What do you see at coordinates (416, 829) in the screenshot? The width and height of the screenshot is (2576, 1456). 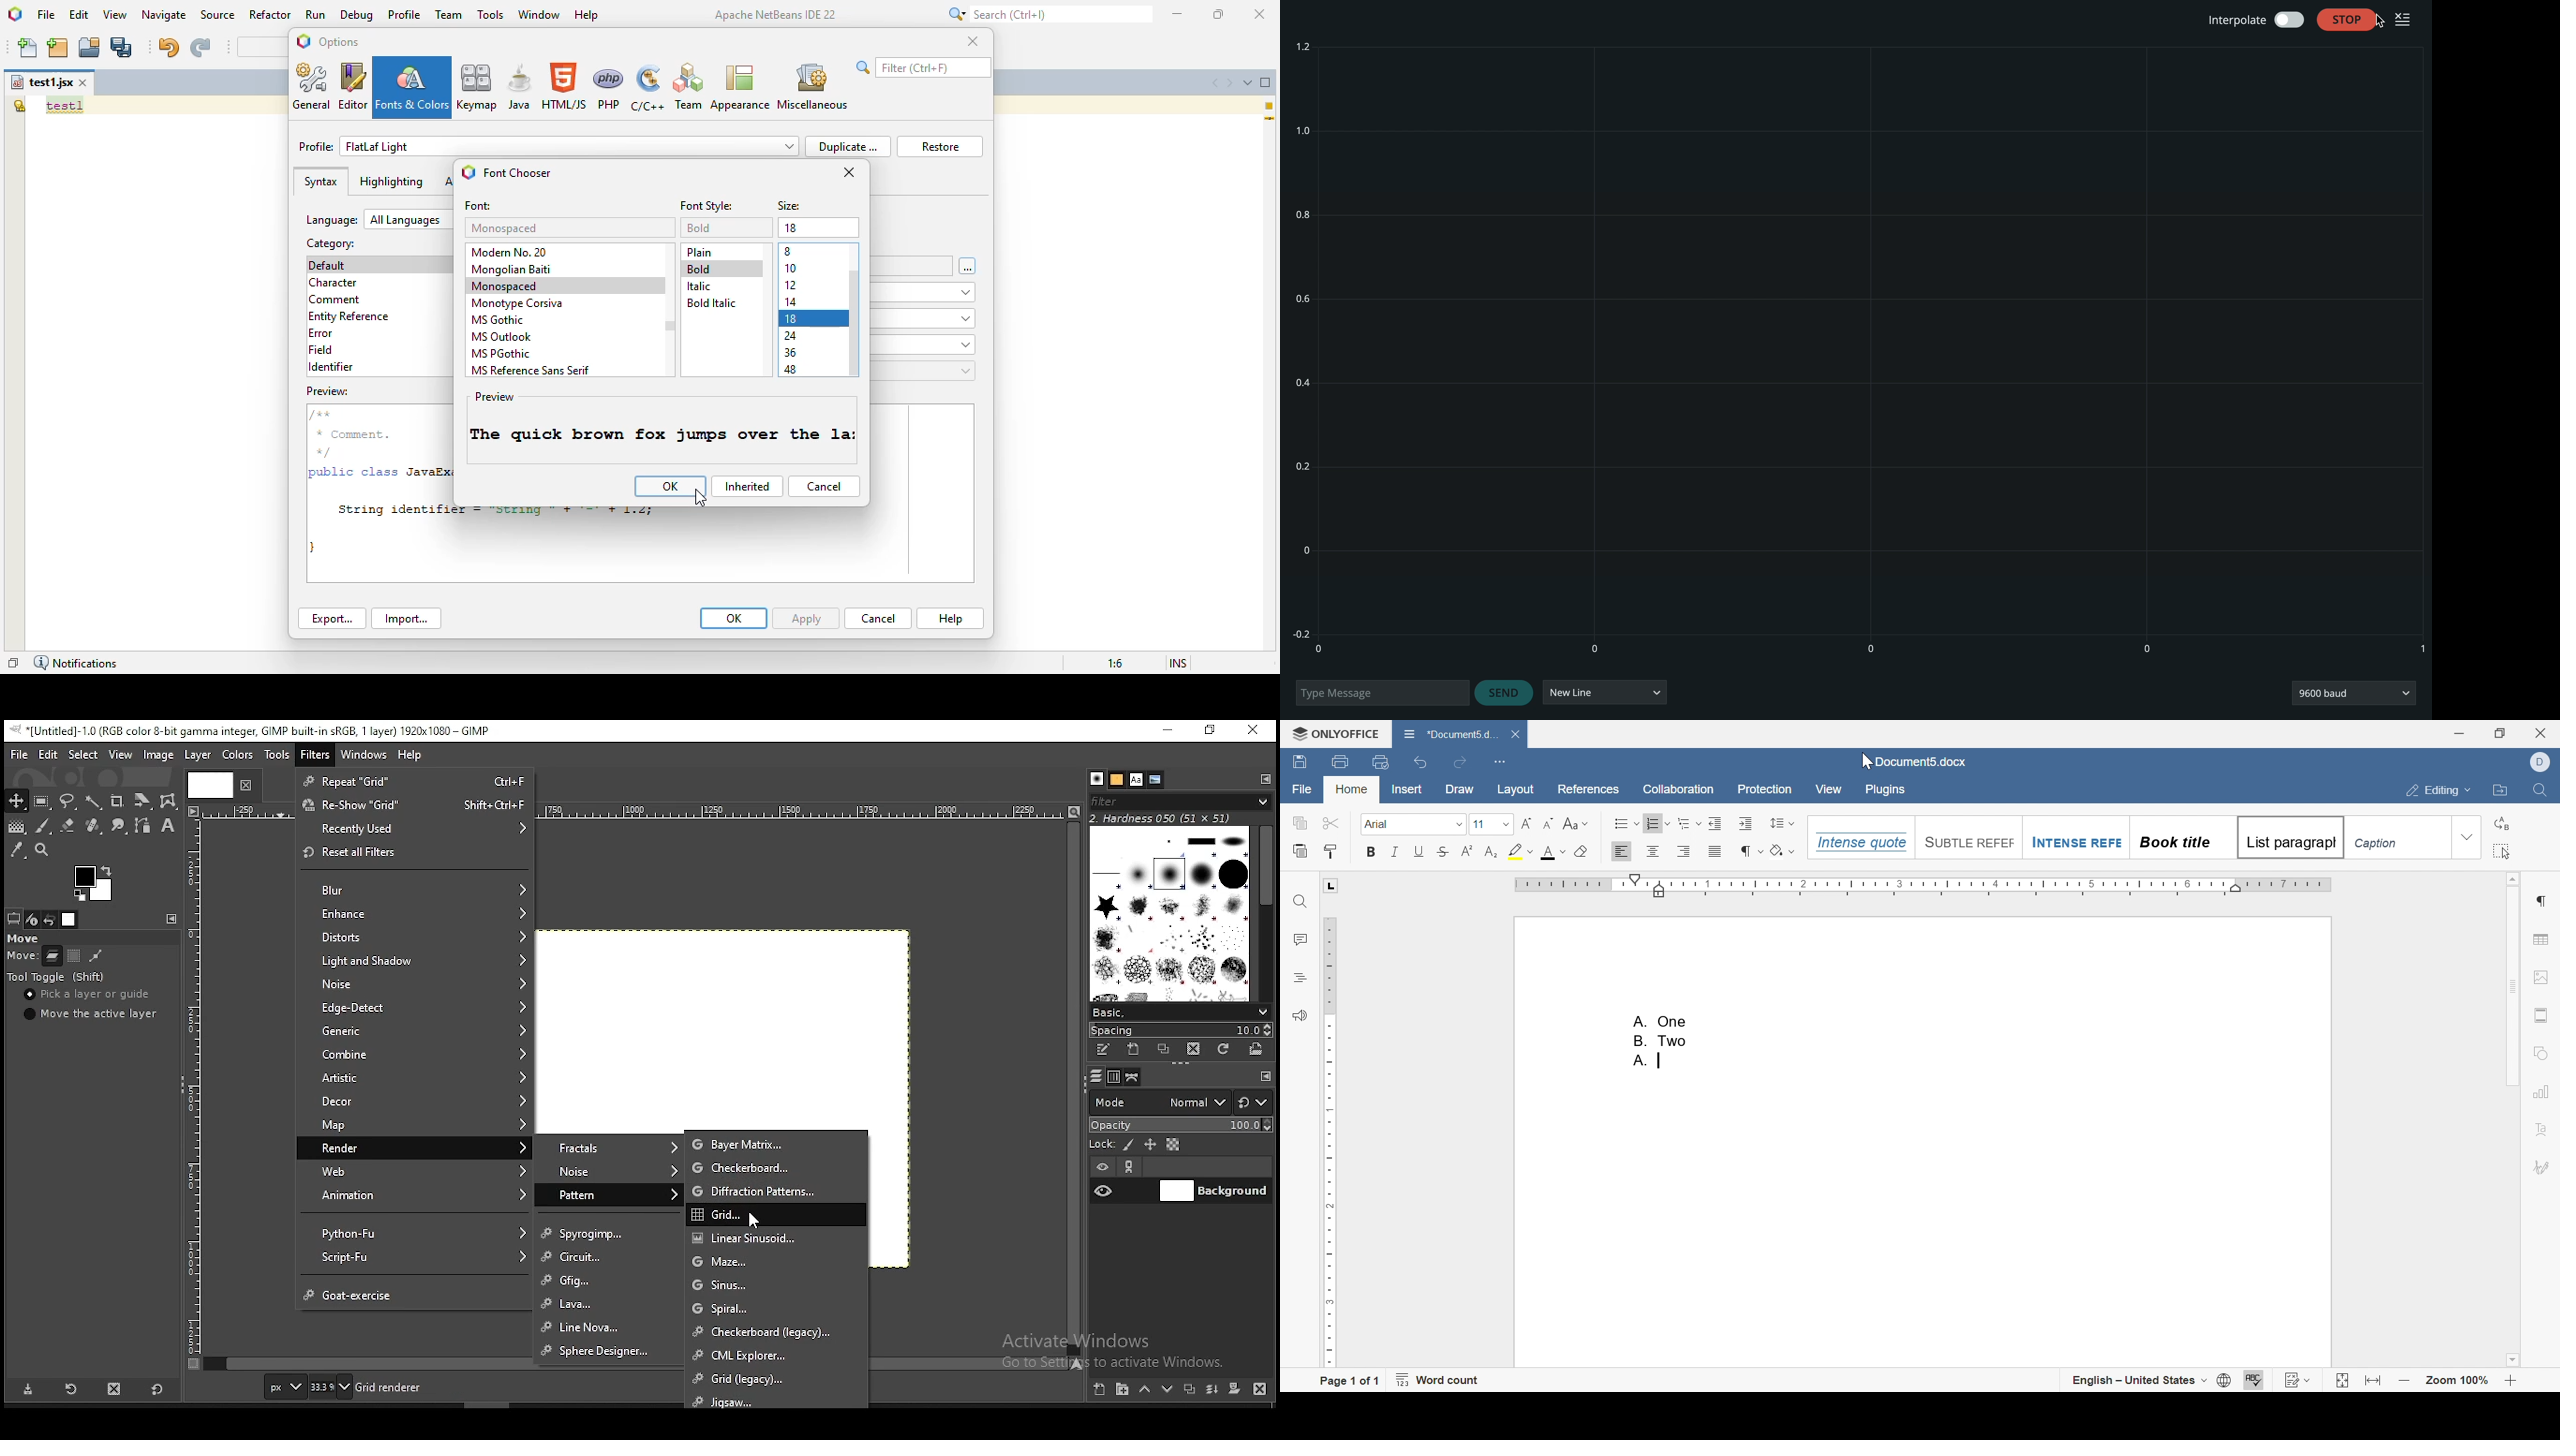 I see `recently used` at bounding box center [416, 829].